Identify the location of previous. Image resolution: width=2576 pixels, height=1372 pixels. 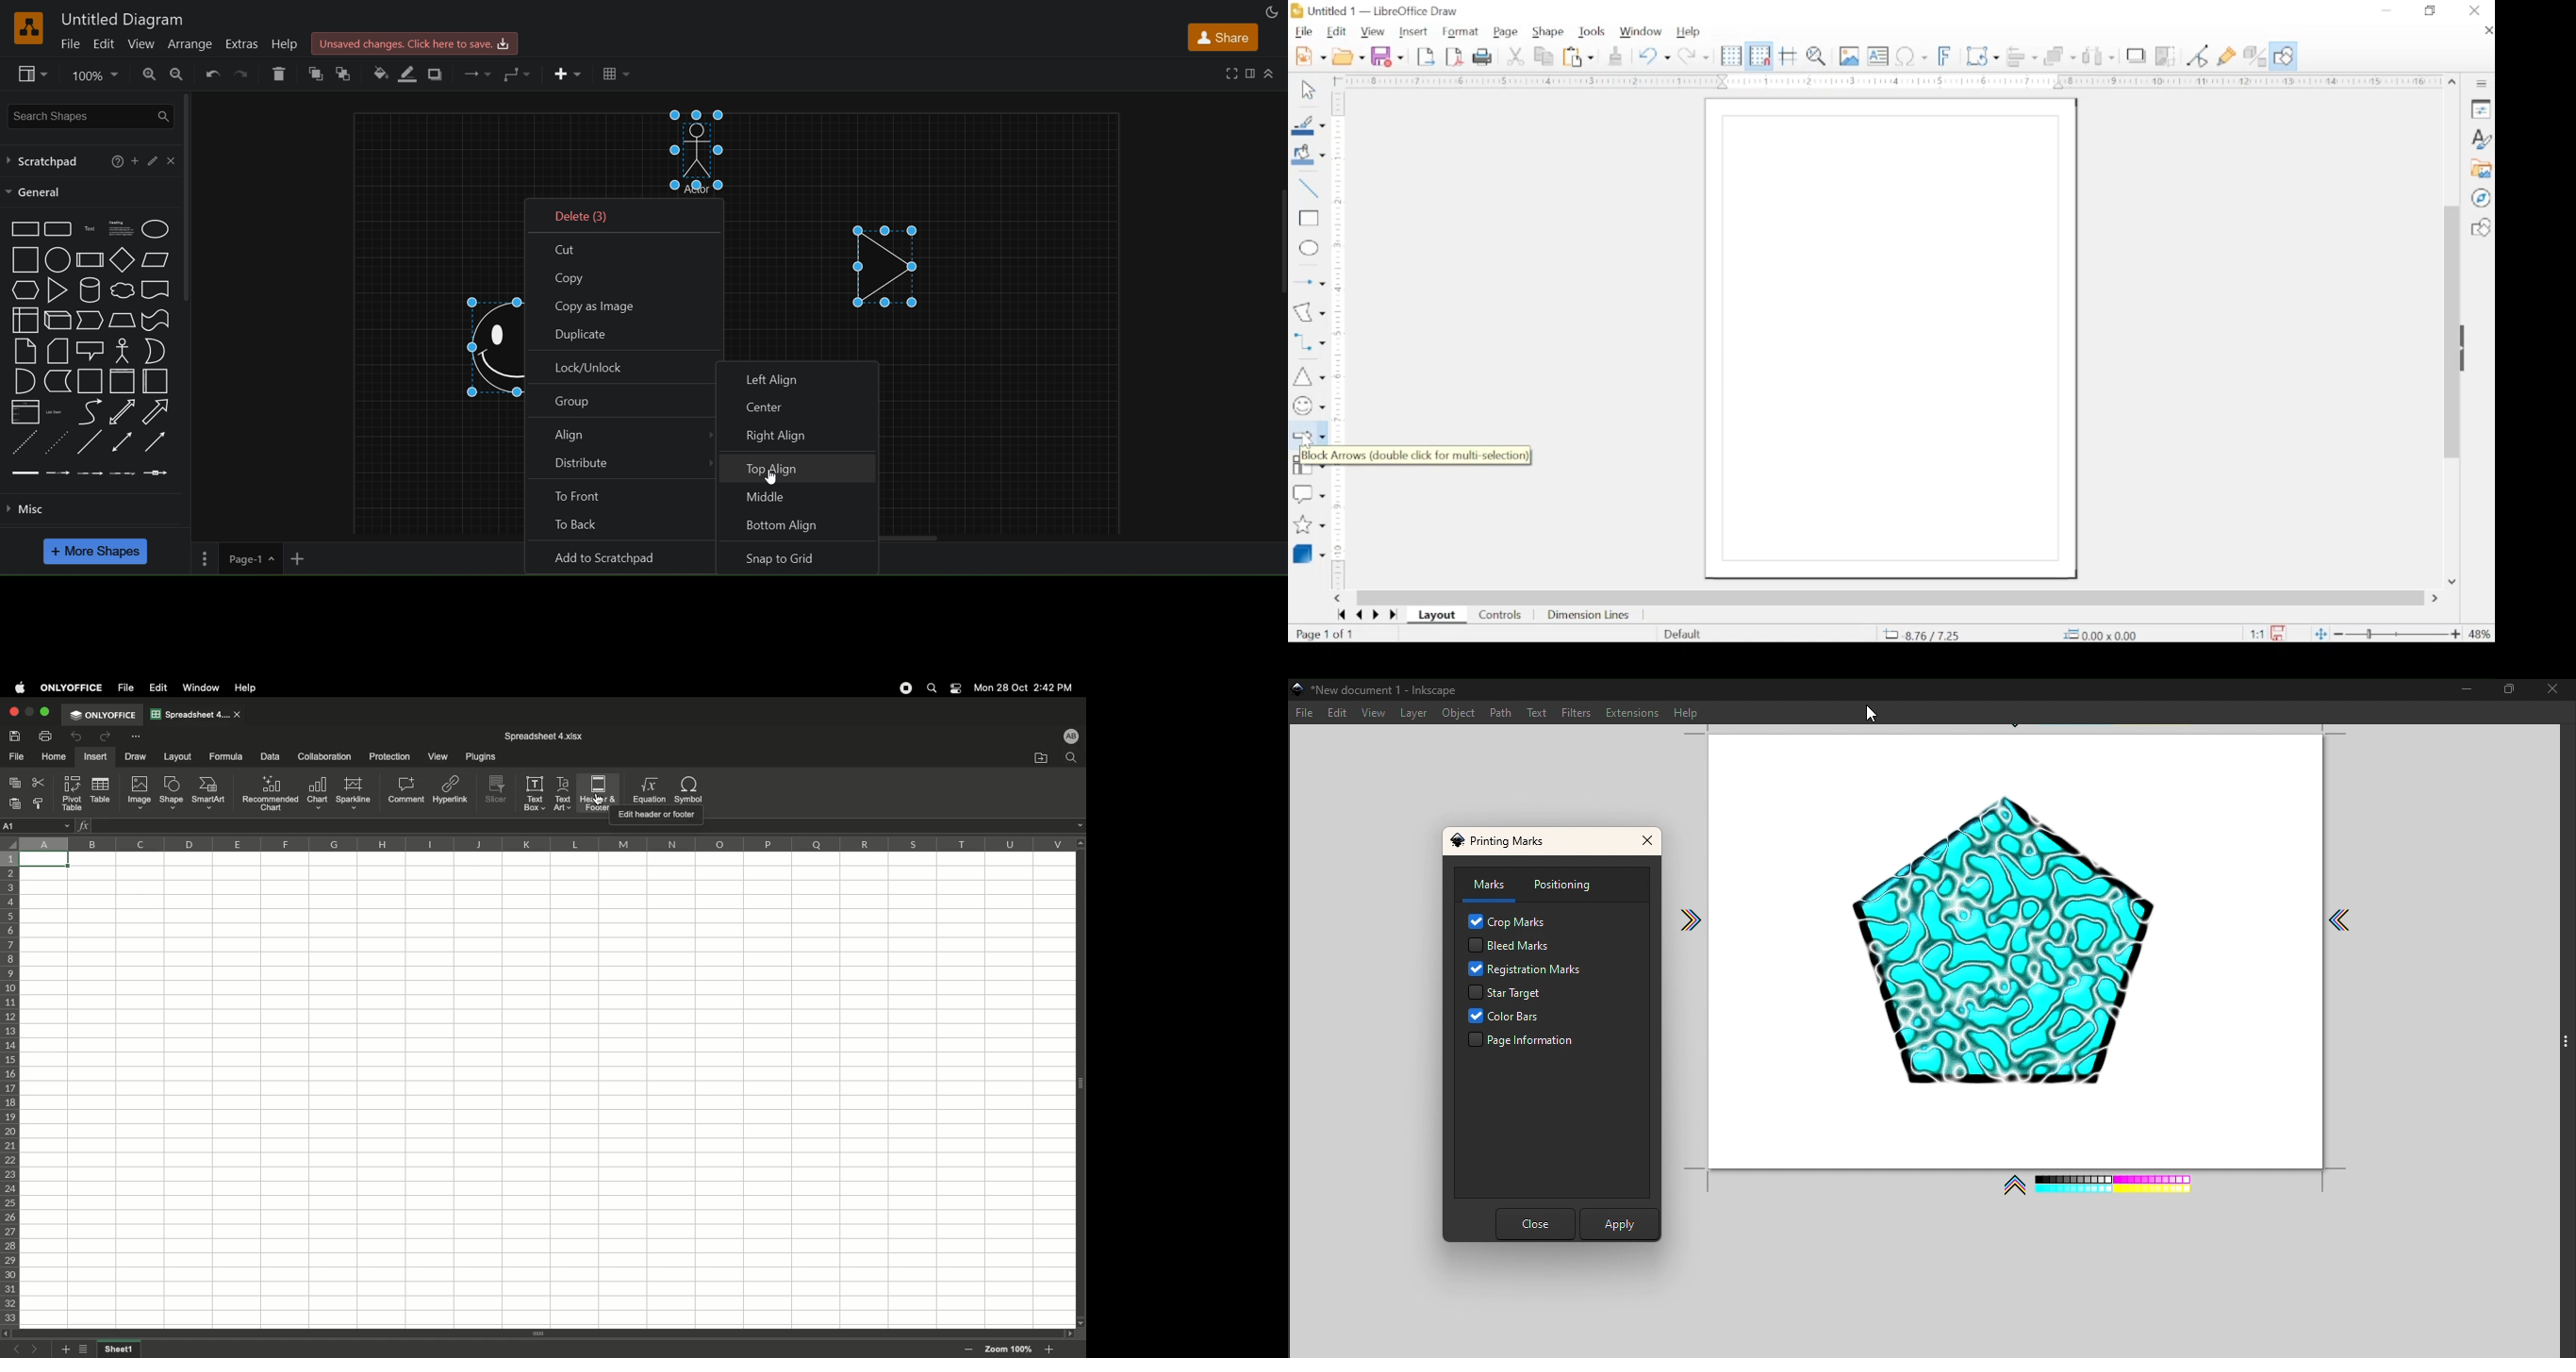
(1357, 615).